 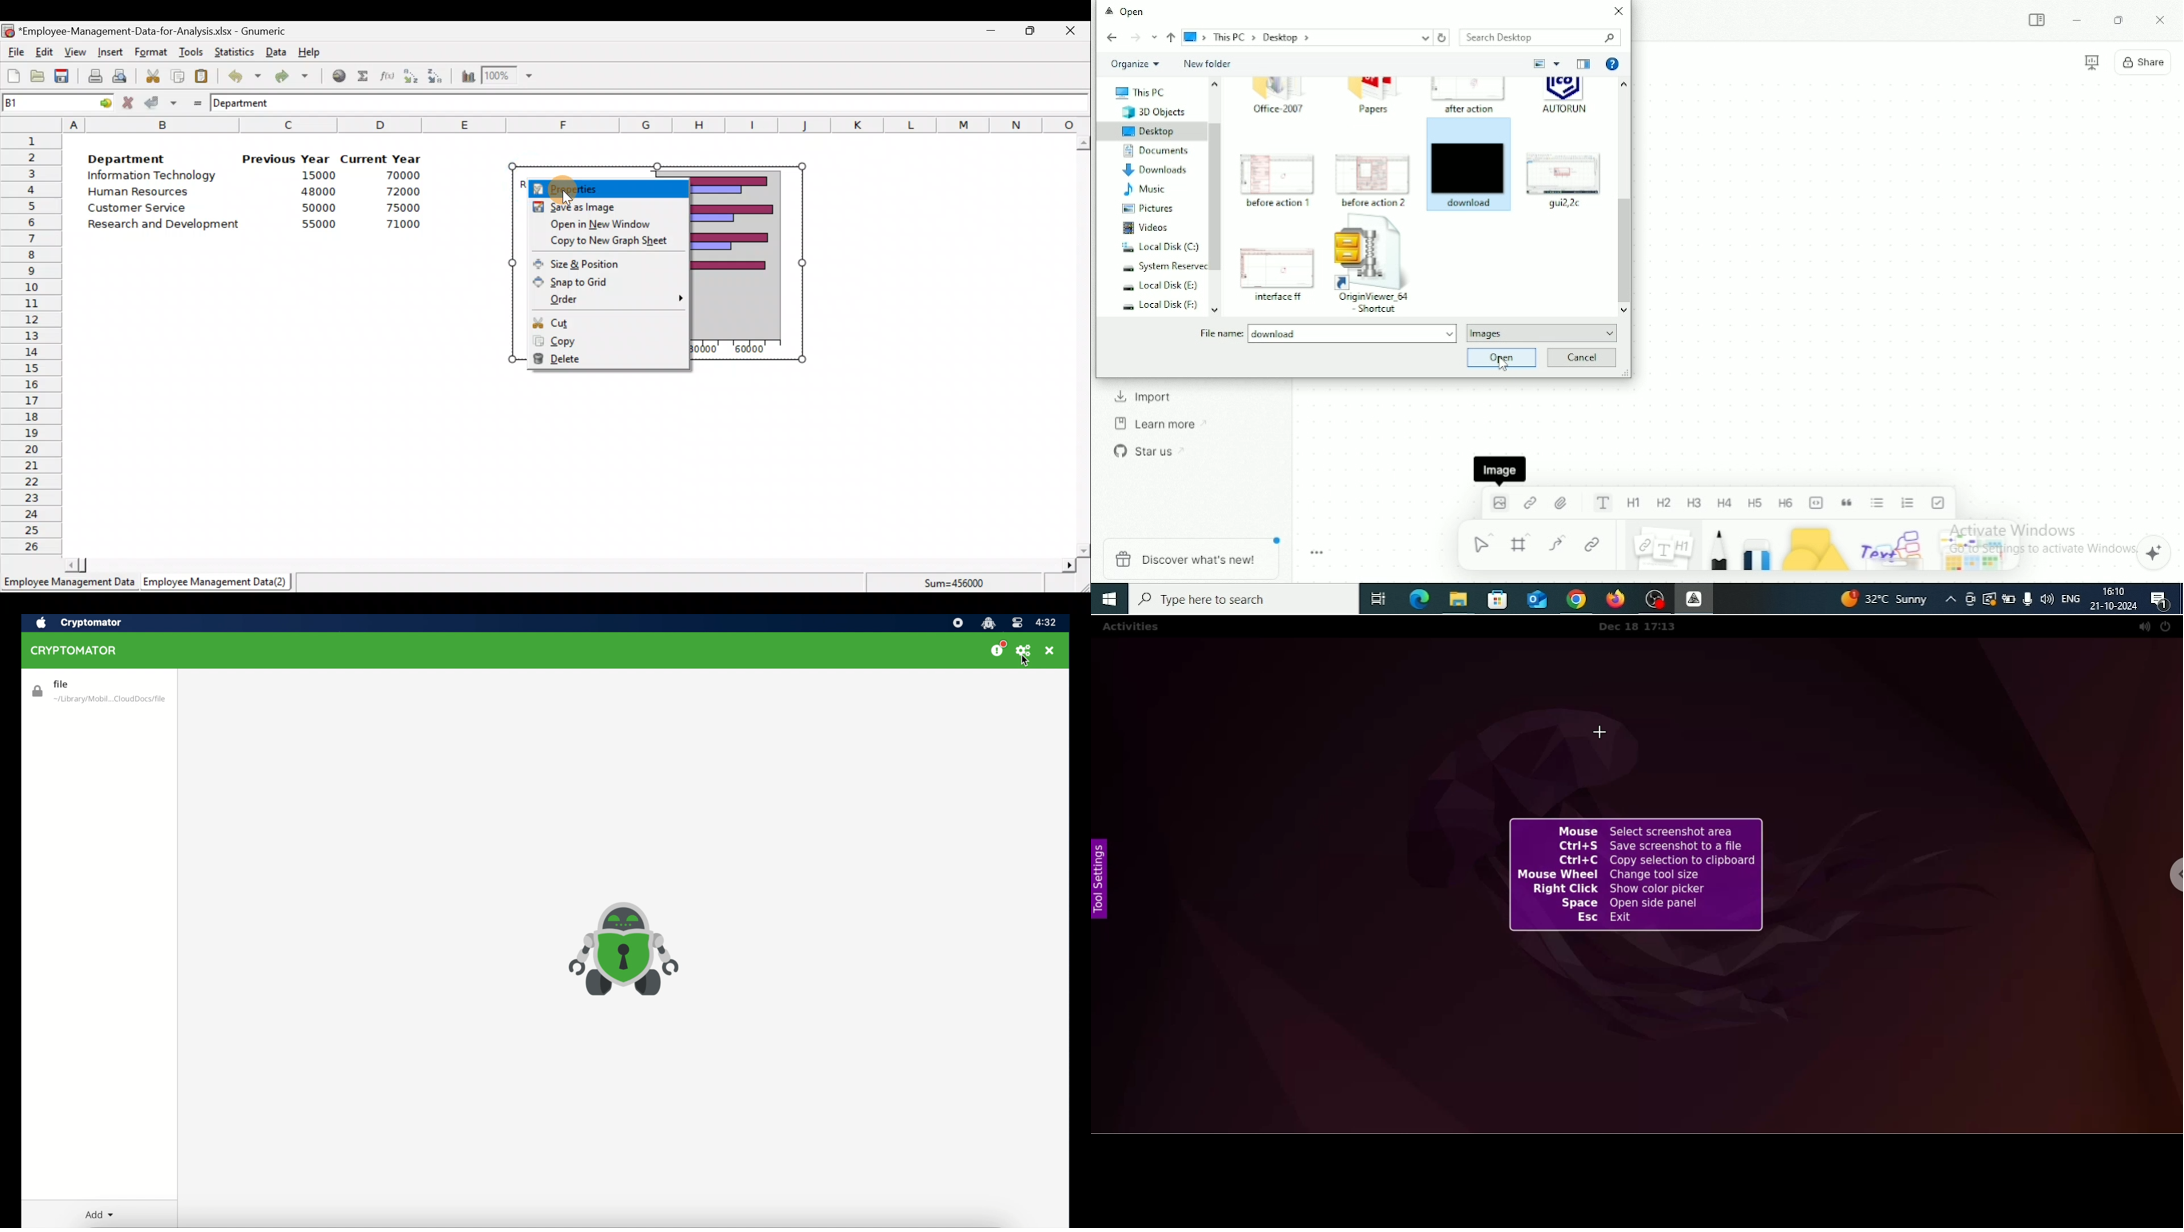 What do you see at coordinates (1142, 190) in the screenshot?
I see `Music` at bounding box center [1142, 190].